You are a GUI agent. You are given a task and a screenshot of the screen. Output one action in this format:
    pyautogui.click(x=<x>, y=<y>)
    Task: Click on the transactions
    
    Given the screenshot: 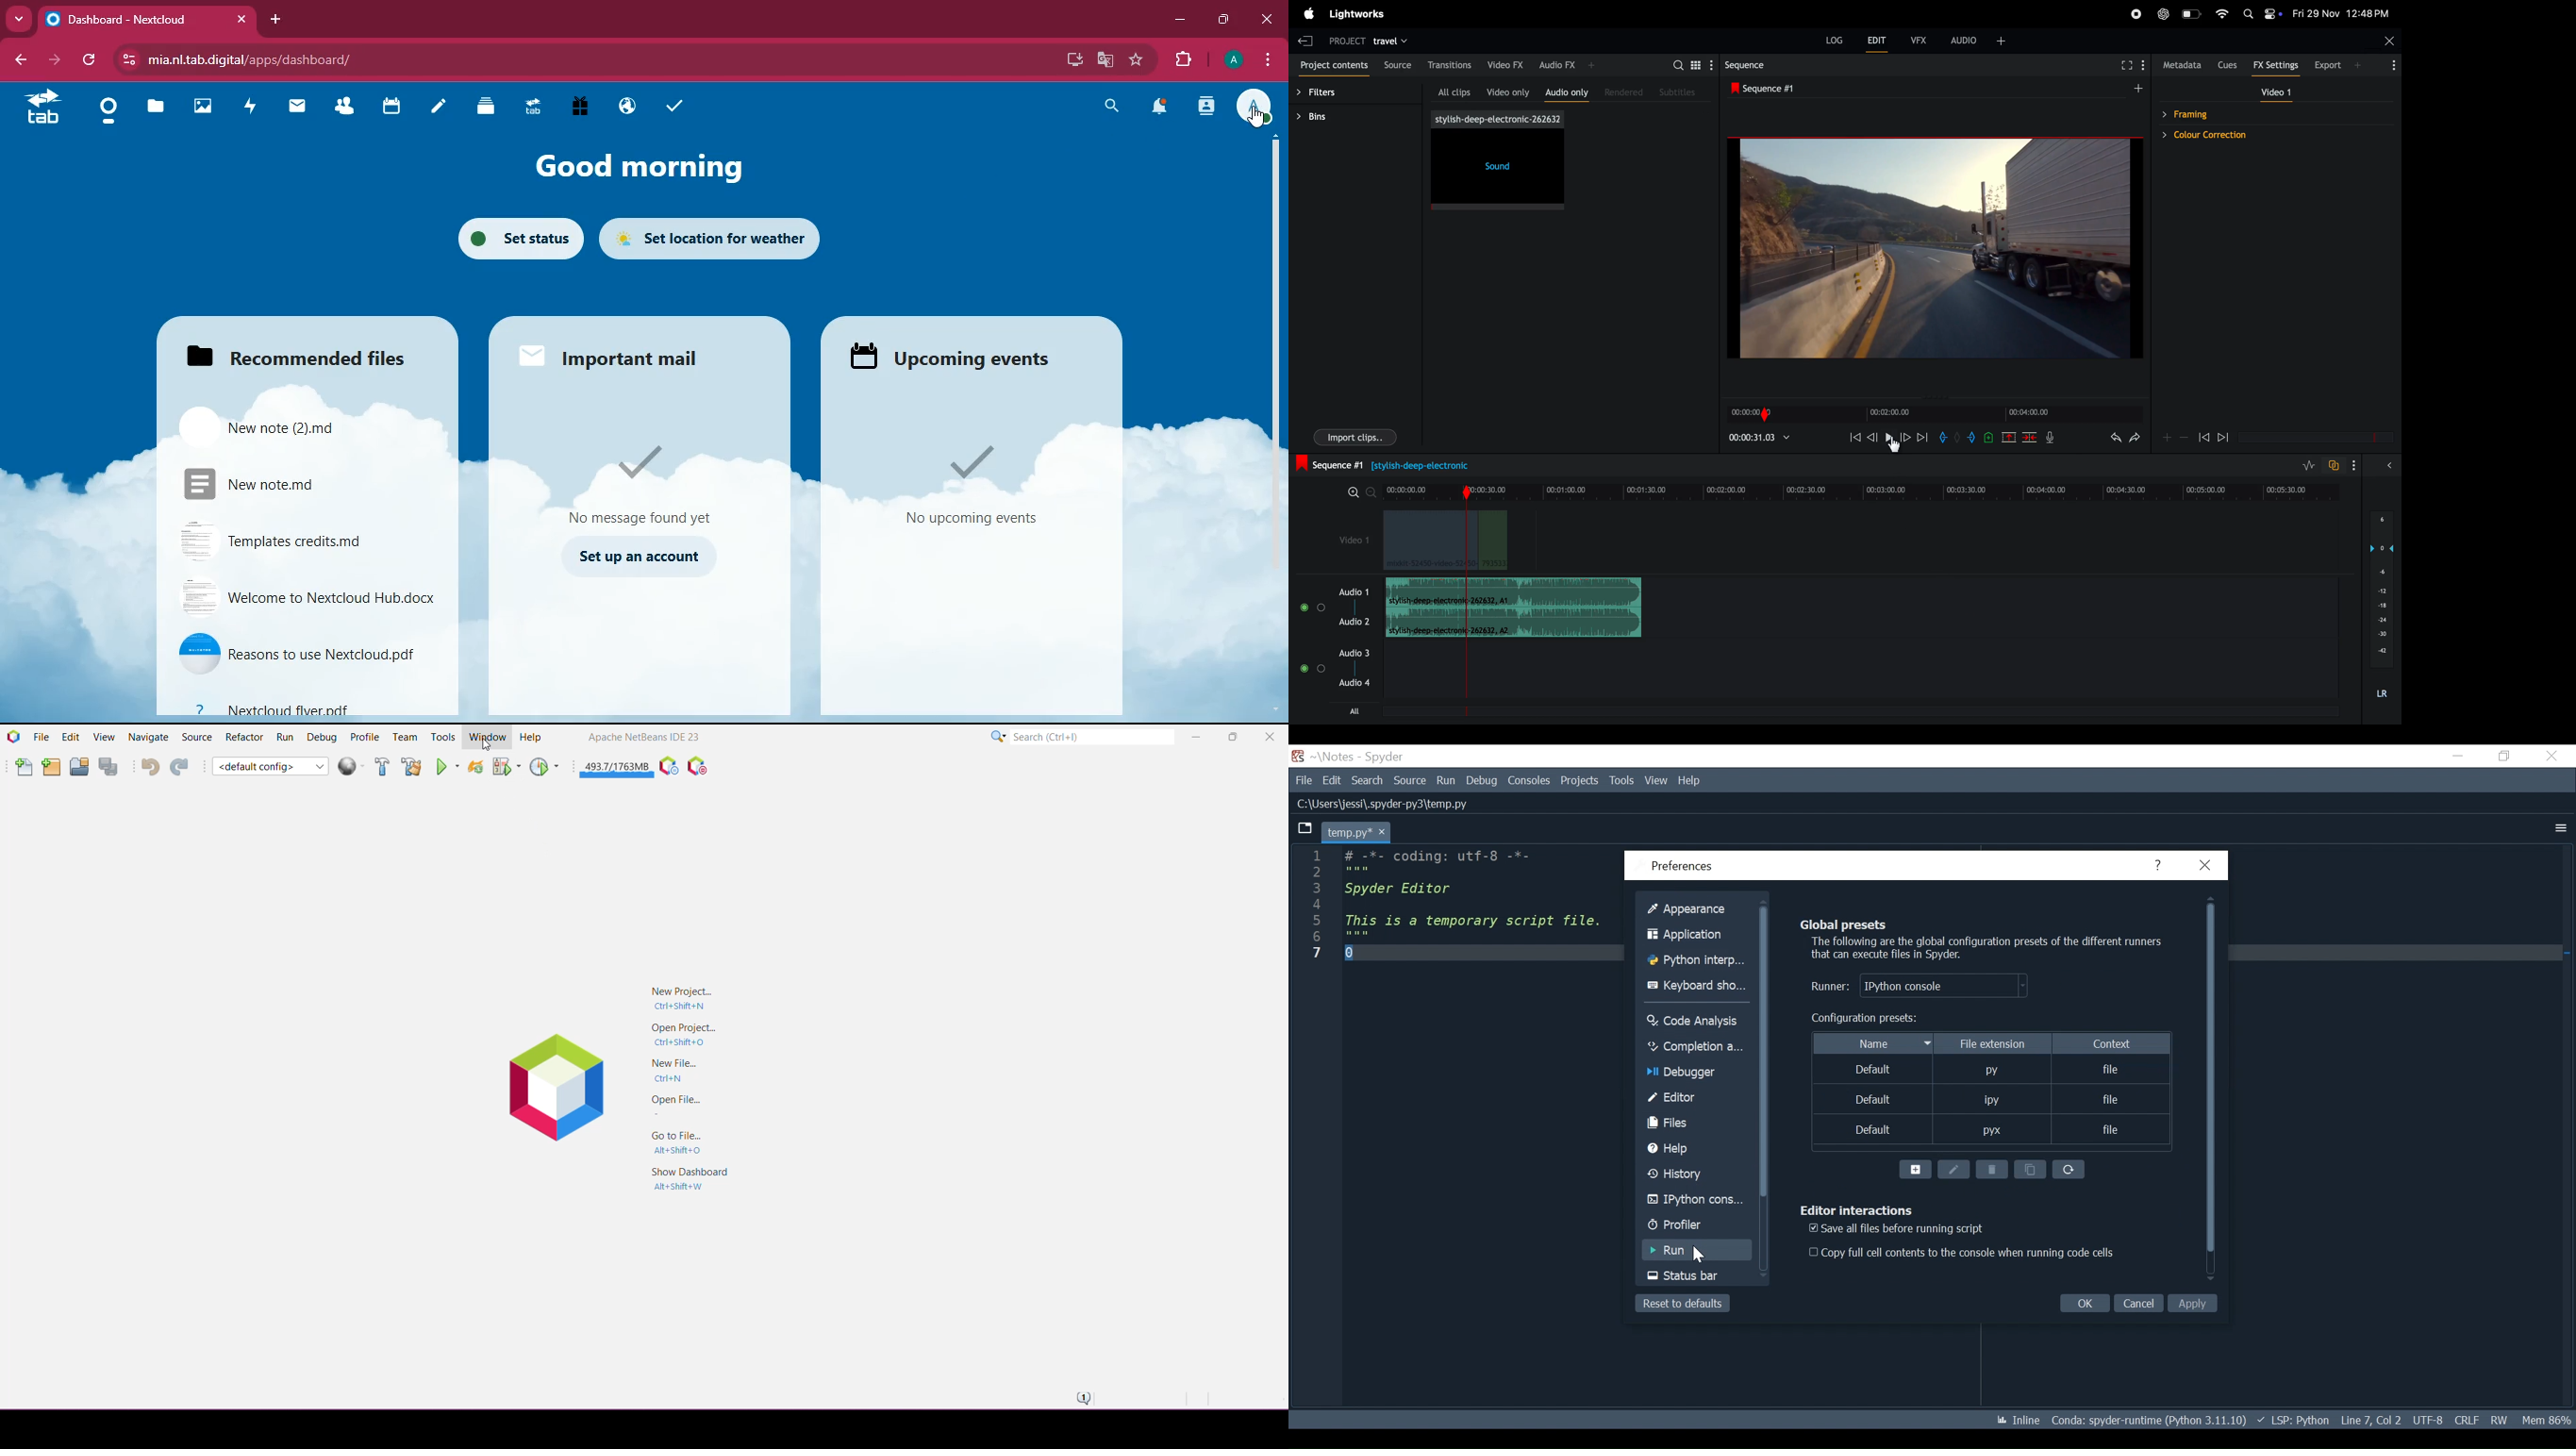 What is the action you would take?
    pyautogui.click(x=1451, y=65)
    